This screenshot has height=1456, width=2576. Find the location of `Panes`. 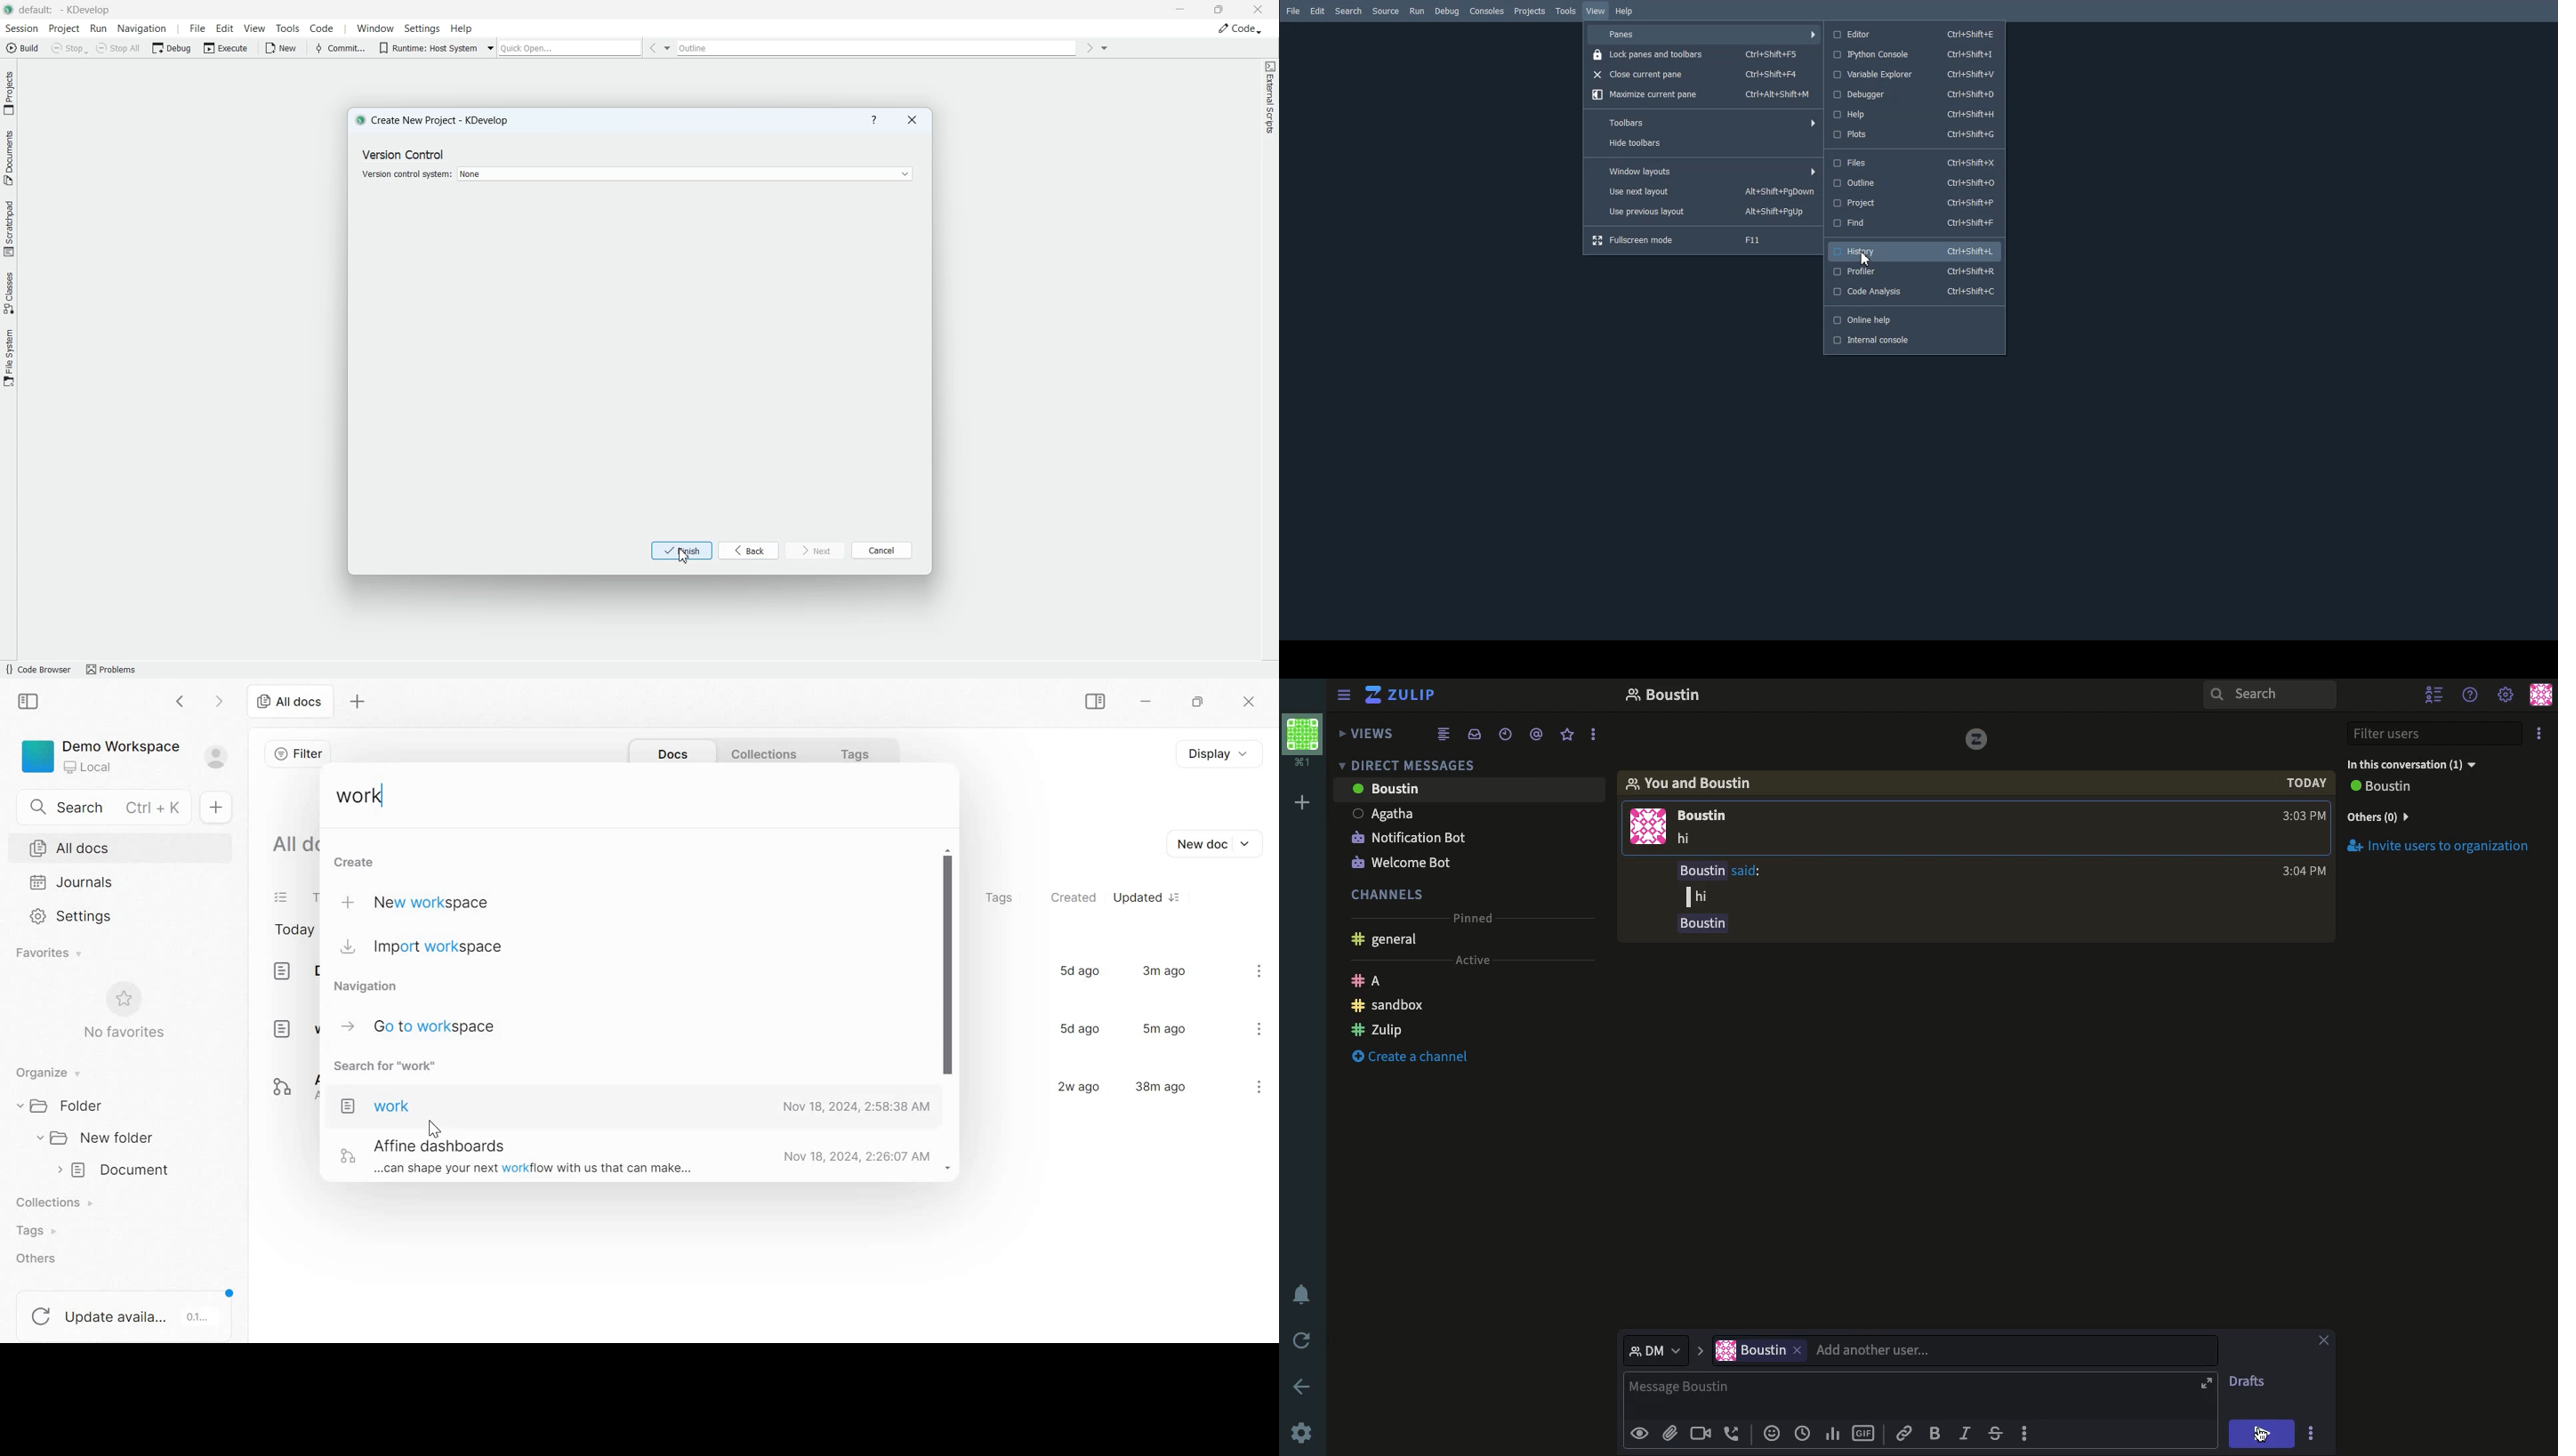

Panes is located at coordinates (1704, 34).